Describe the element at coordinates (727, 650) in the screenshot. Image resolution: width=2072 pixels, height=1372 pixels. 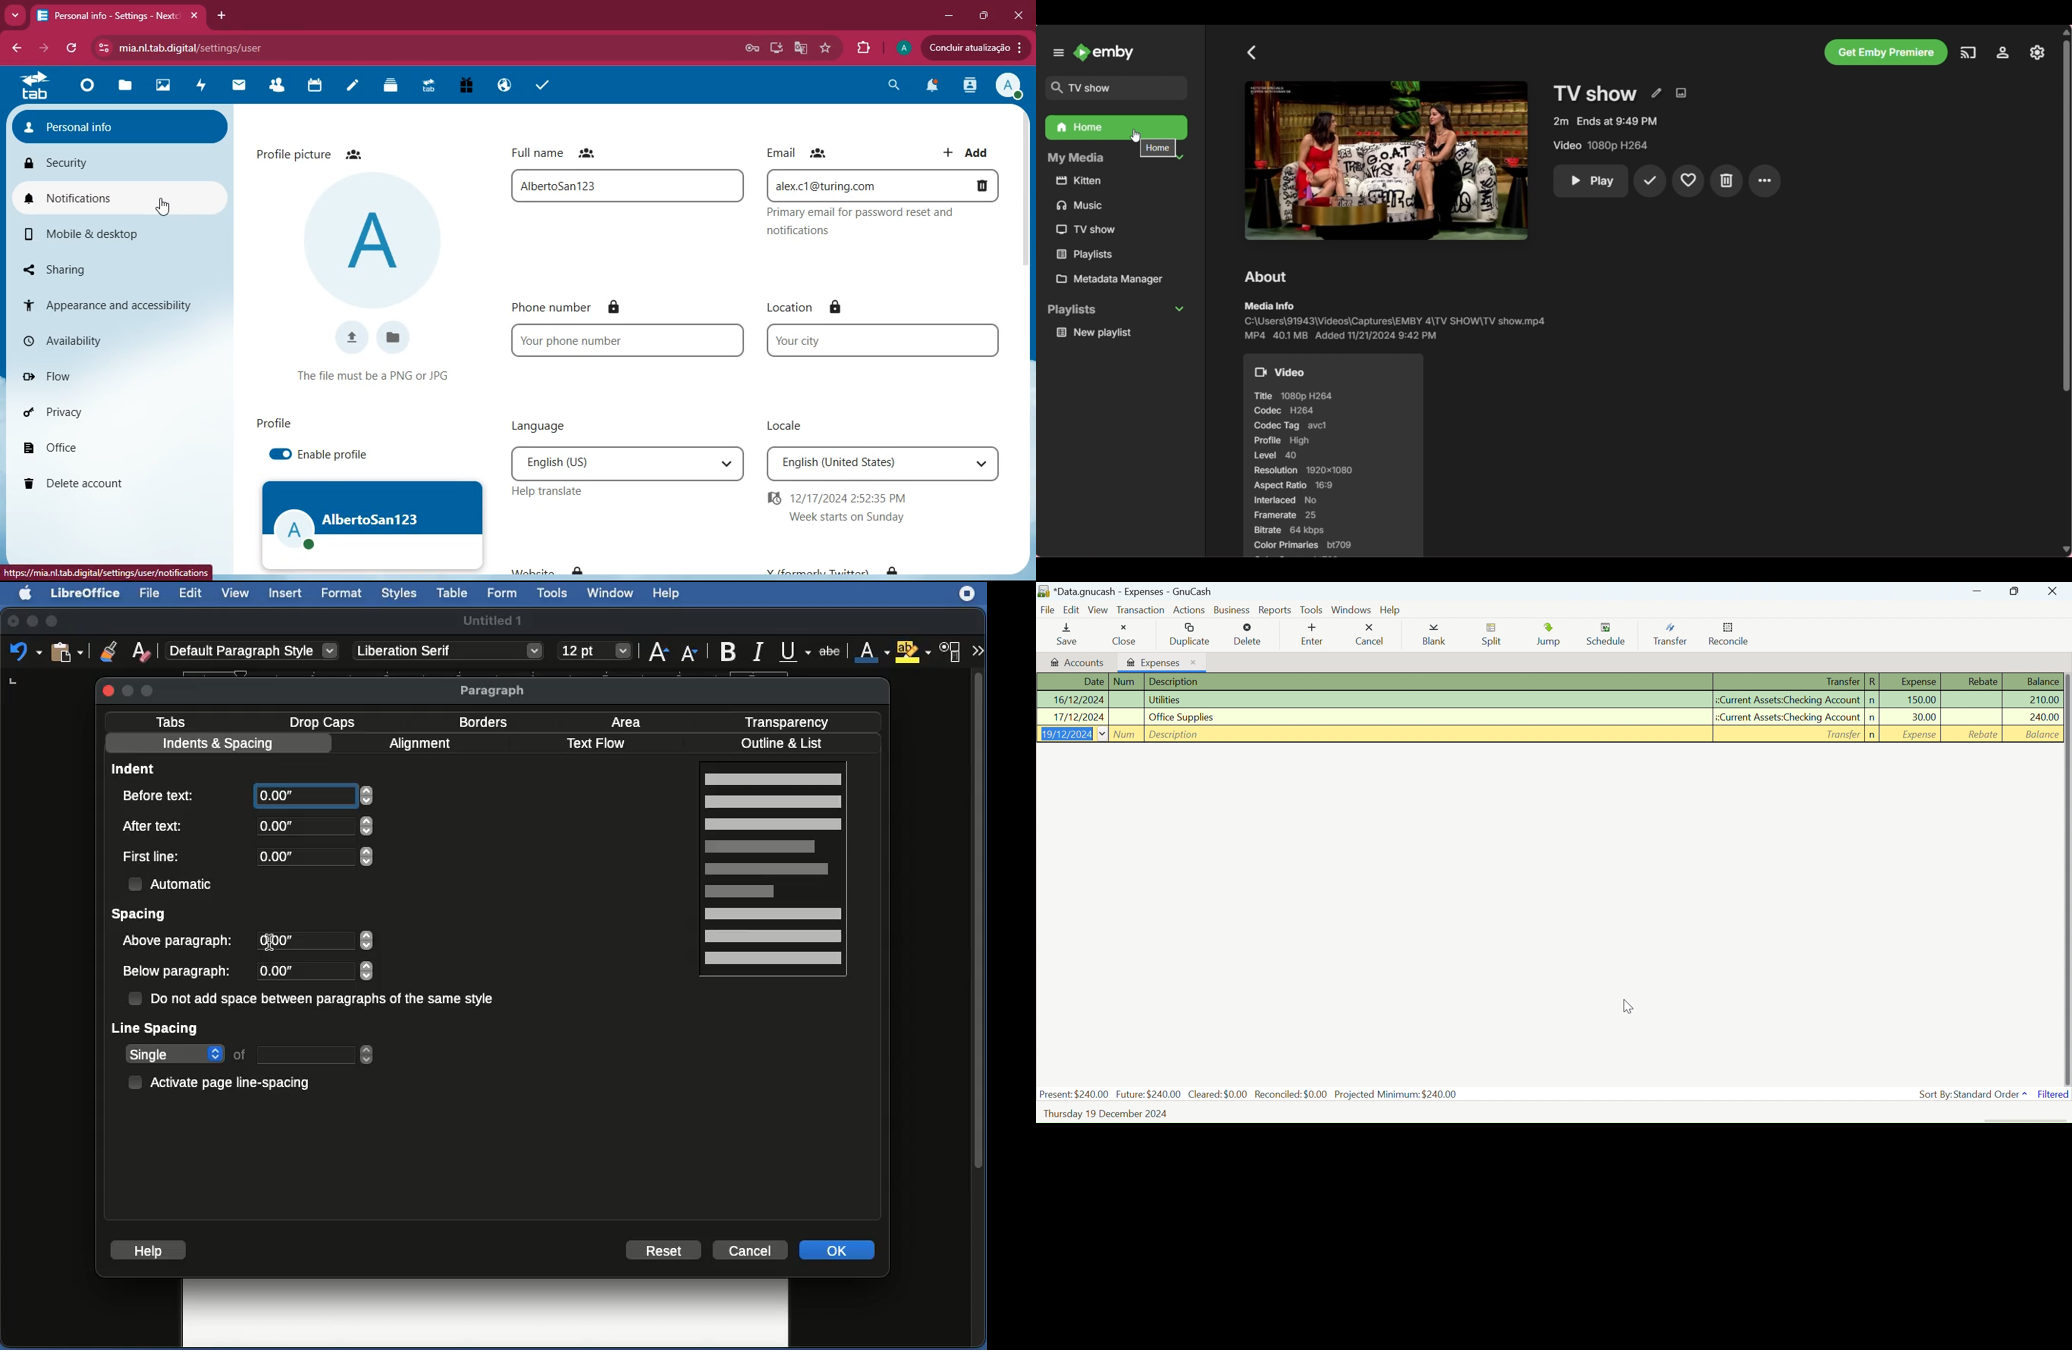
I see `Bold` at that location.